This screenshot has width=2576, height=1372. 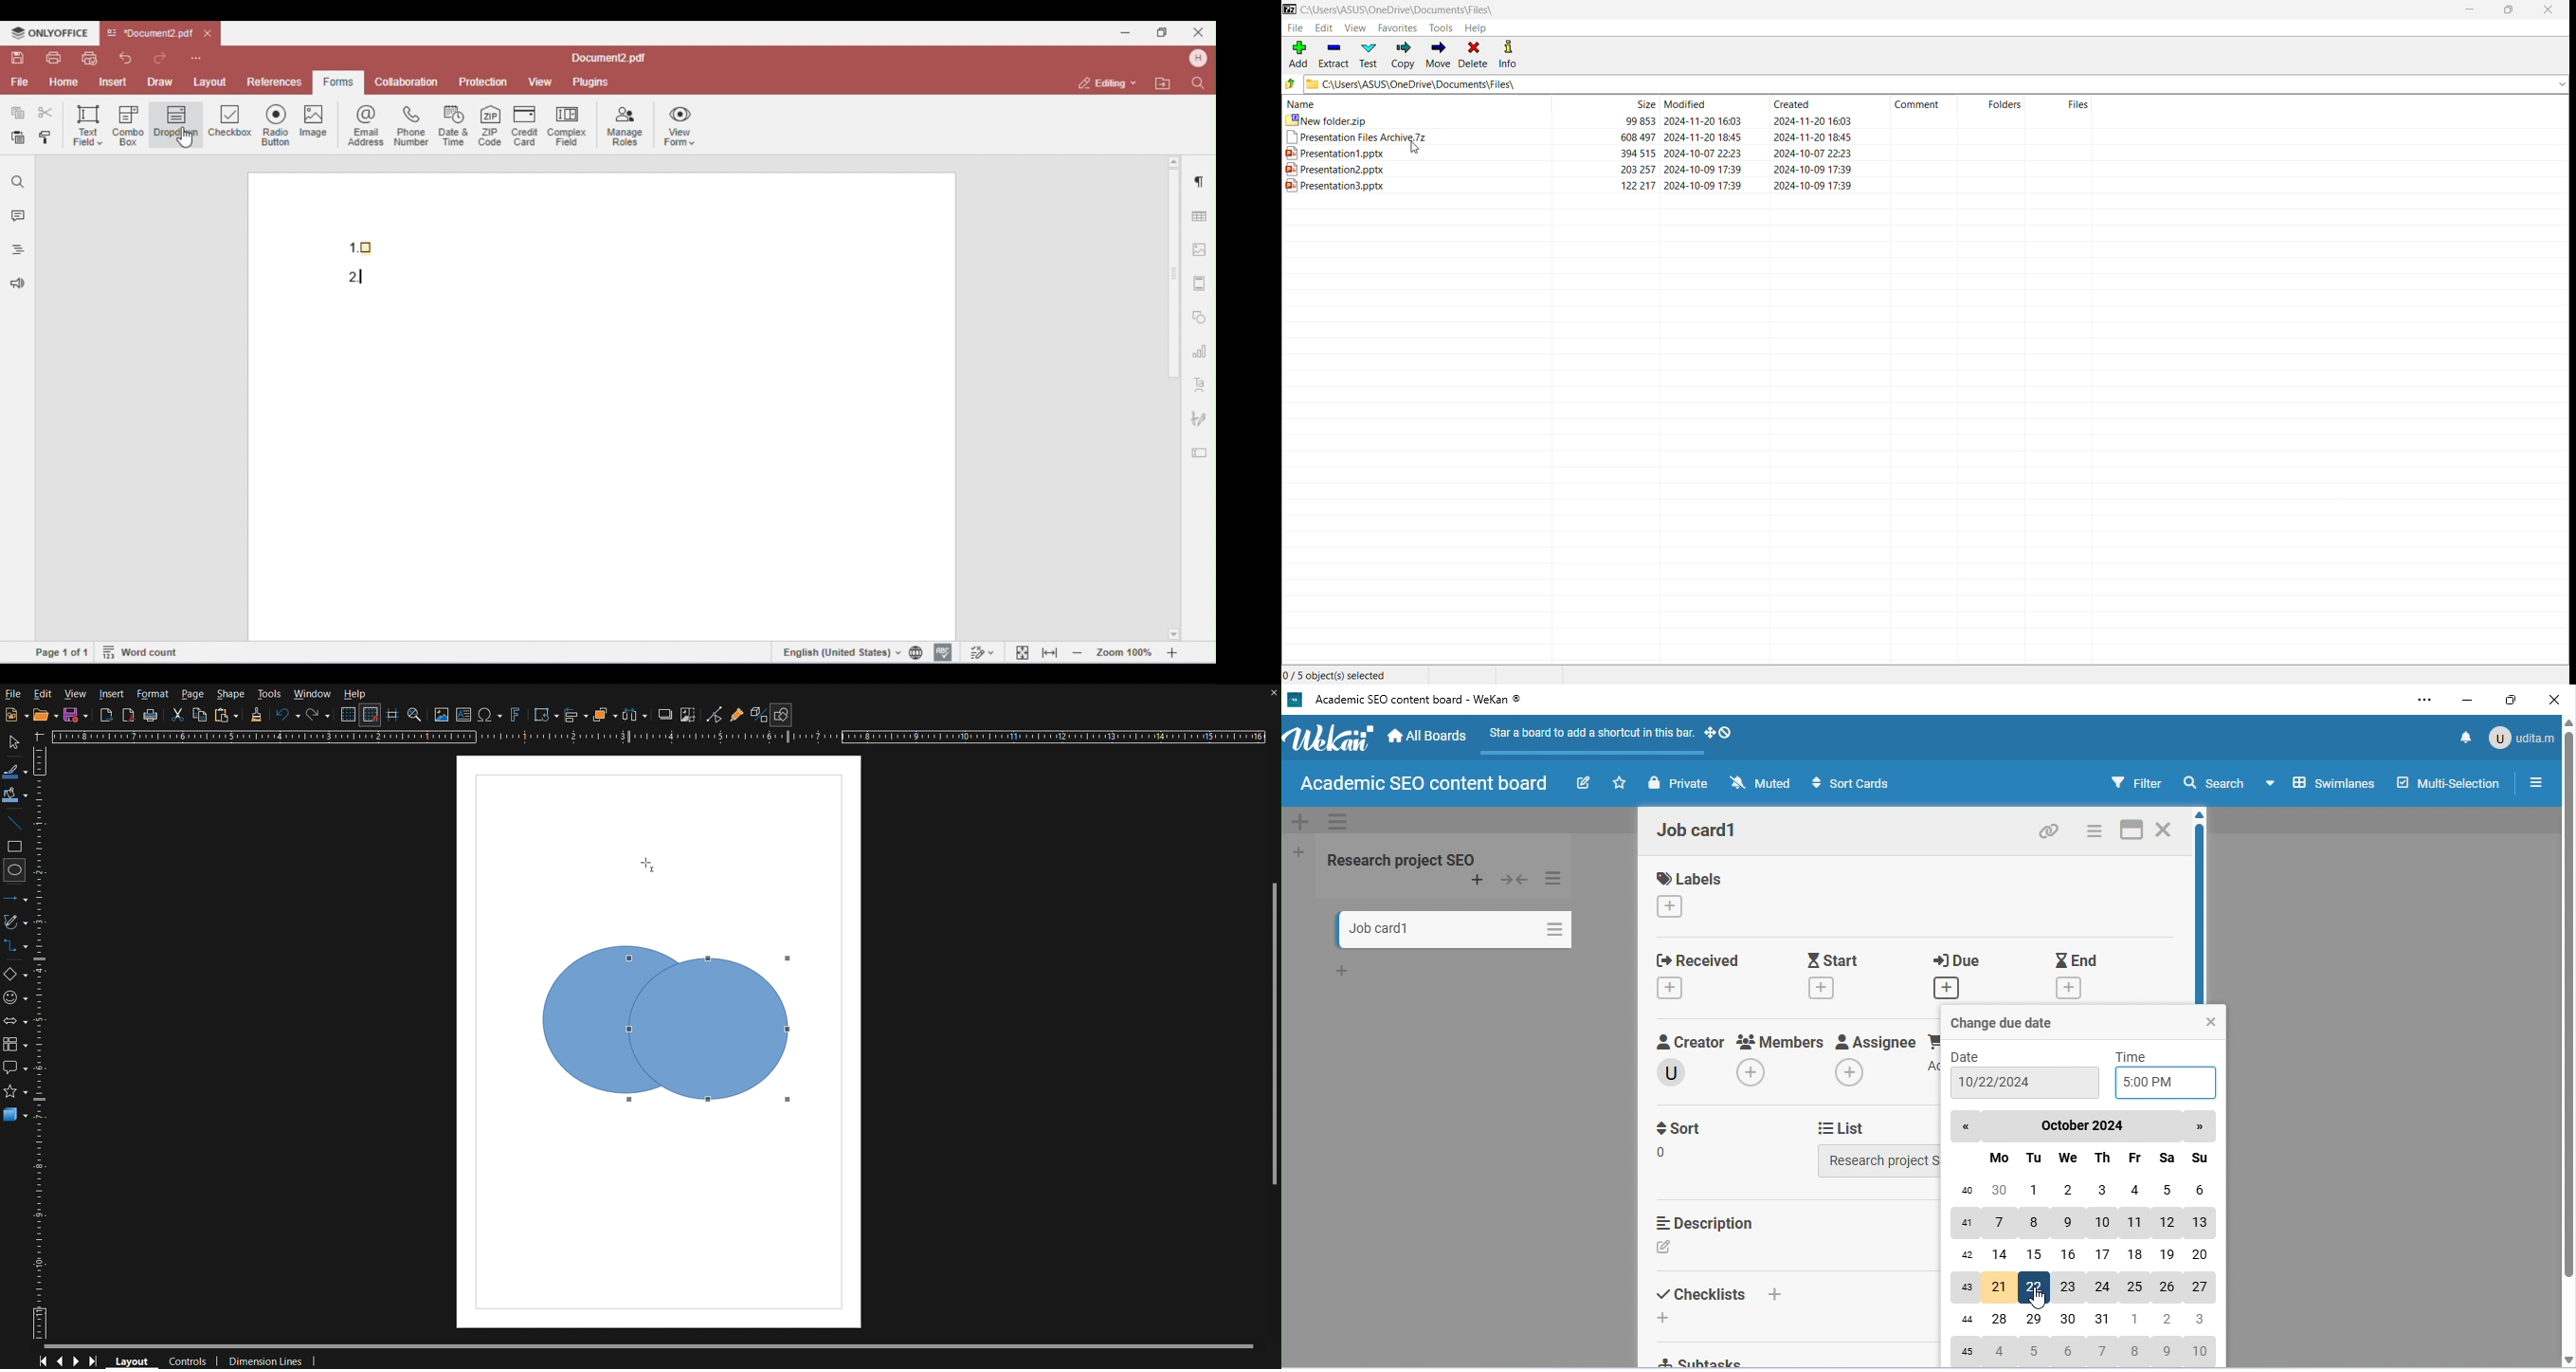 I want to click on View, so click(x=75, y=694).